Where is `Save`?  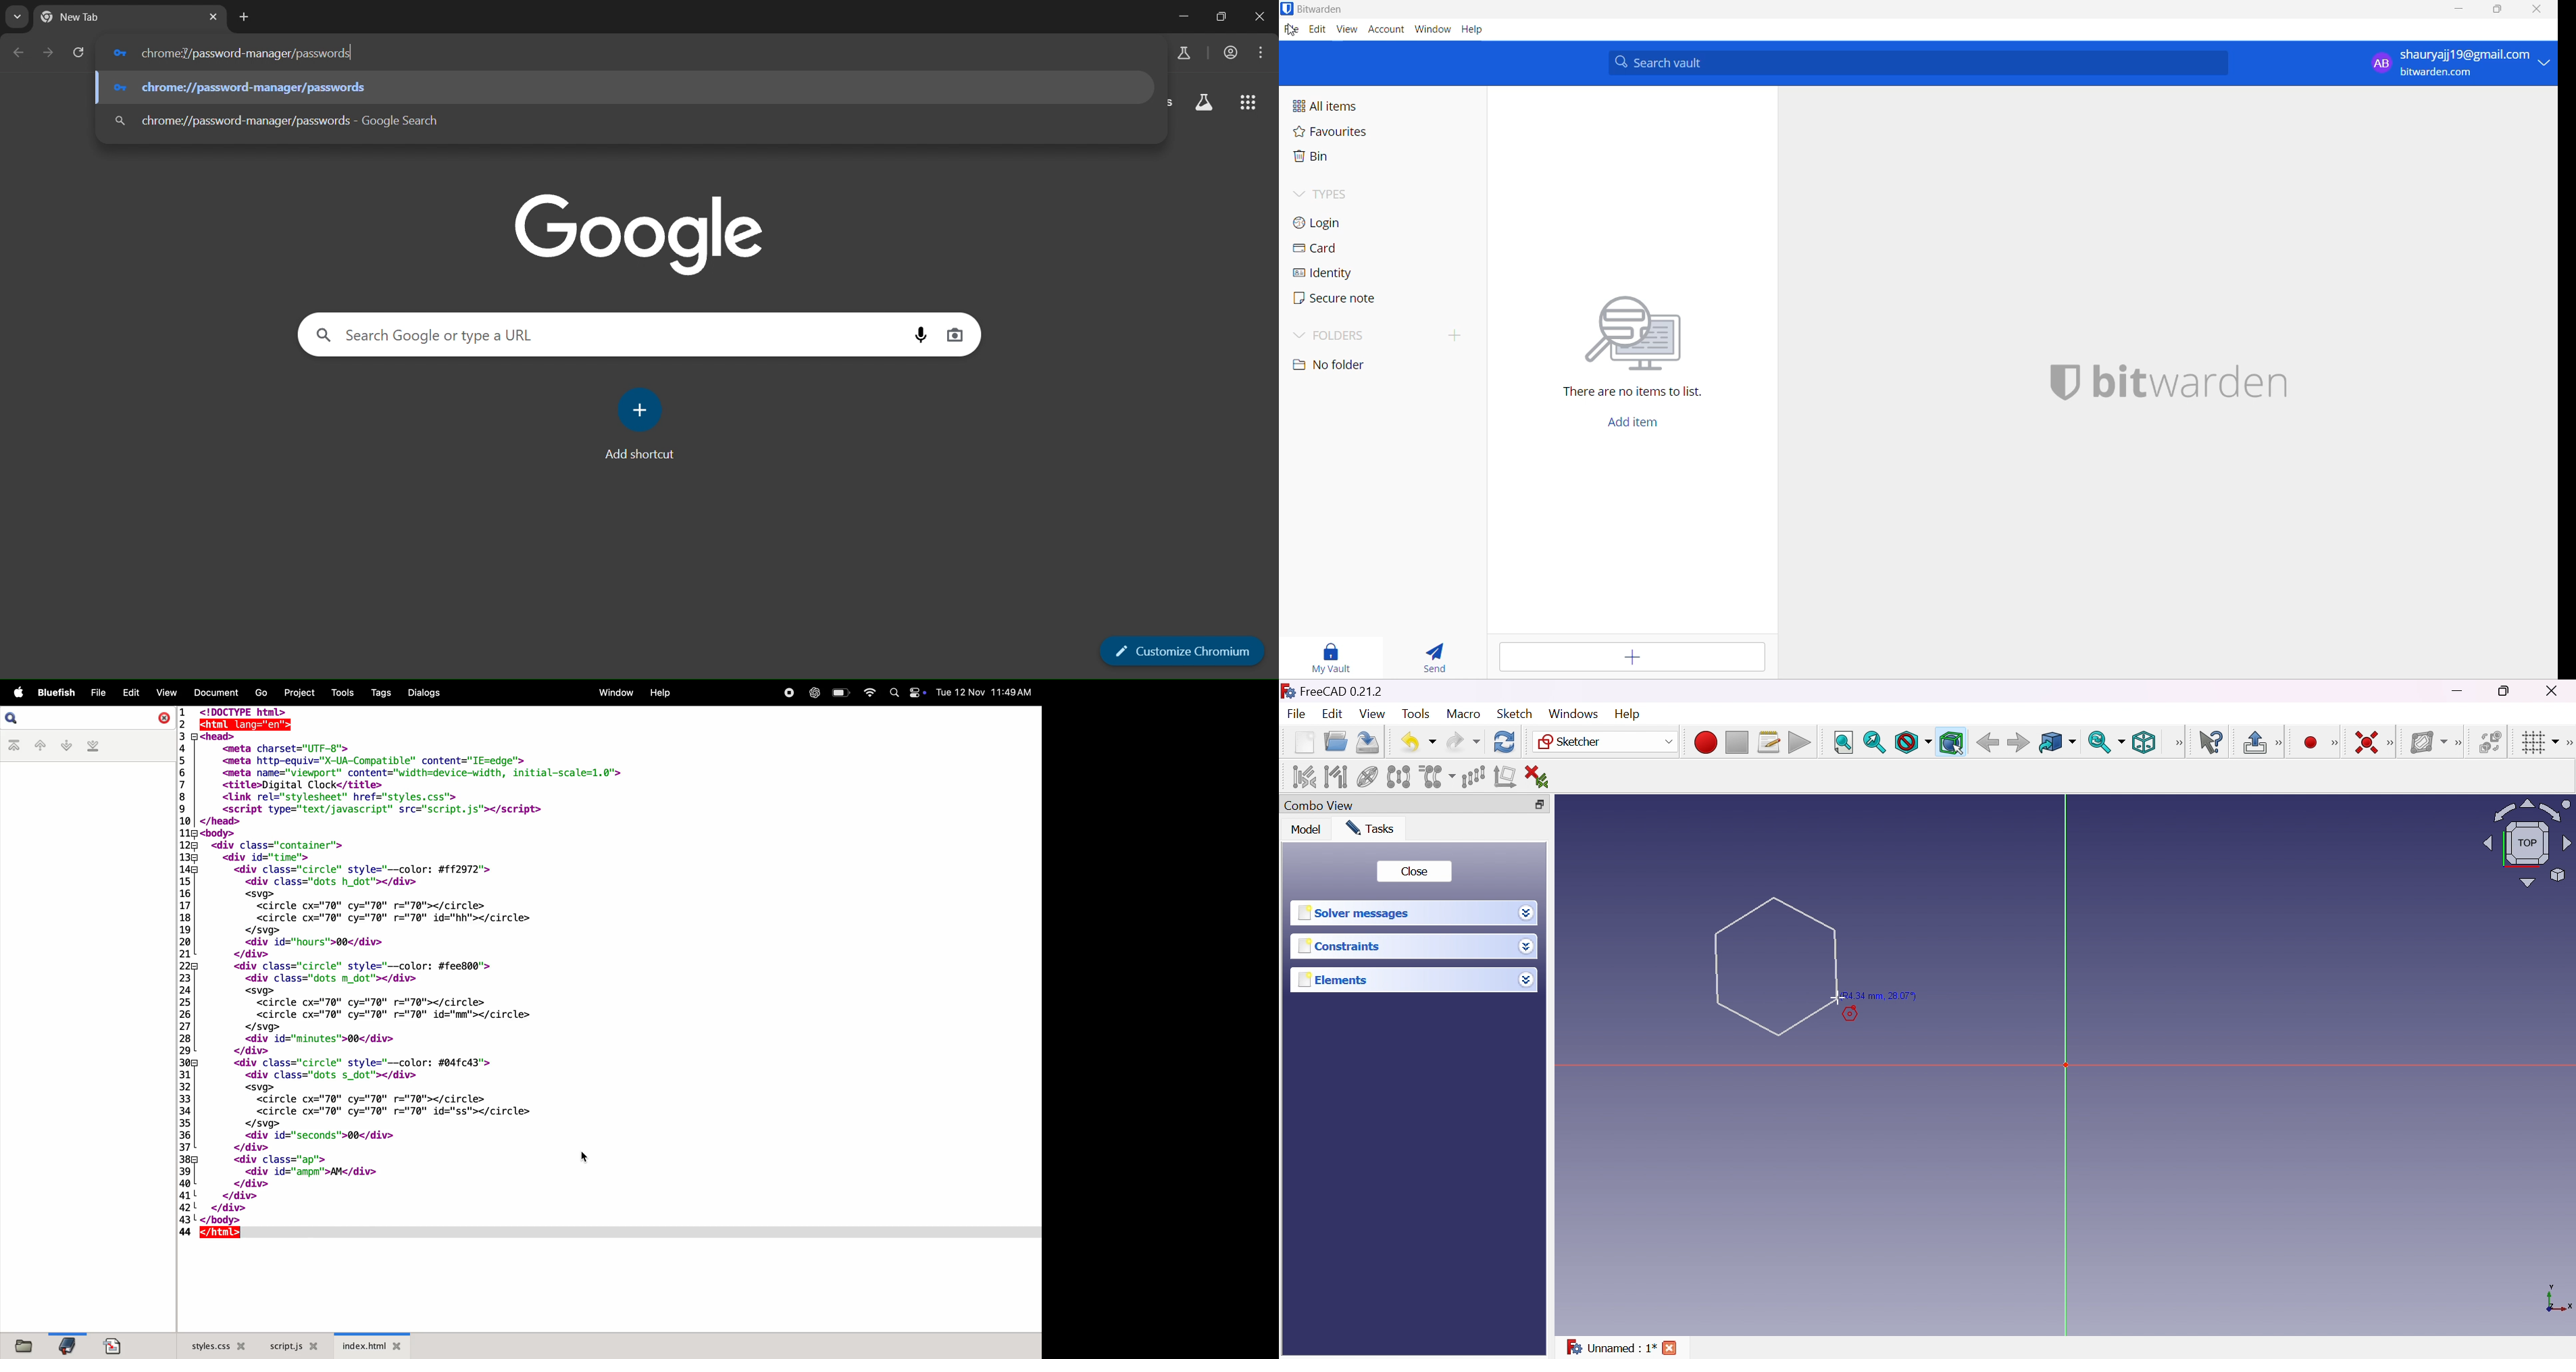 Save is located at coordinates (1368, 742).